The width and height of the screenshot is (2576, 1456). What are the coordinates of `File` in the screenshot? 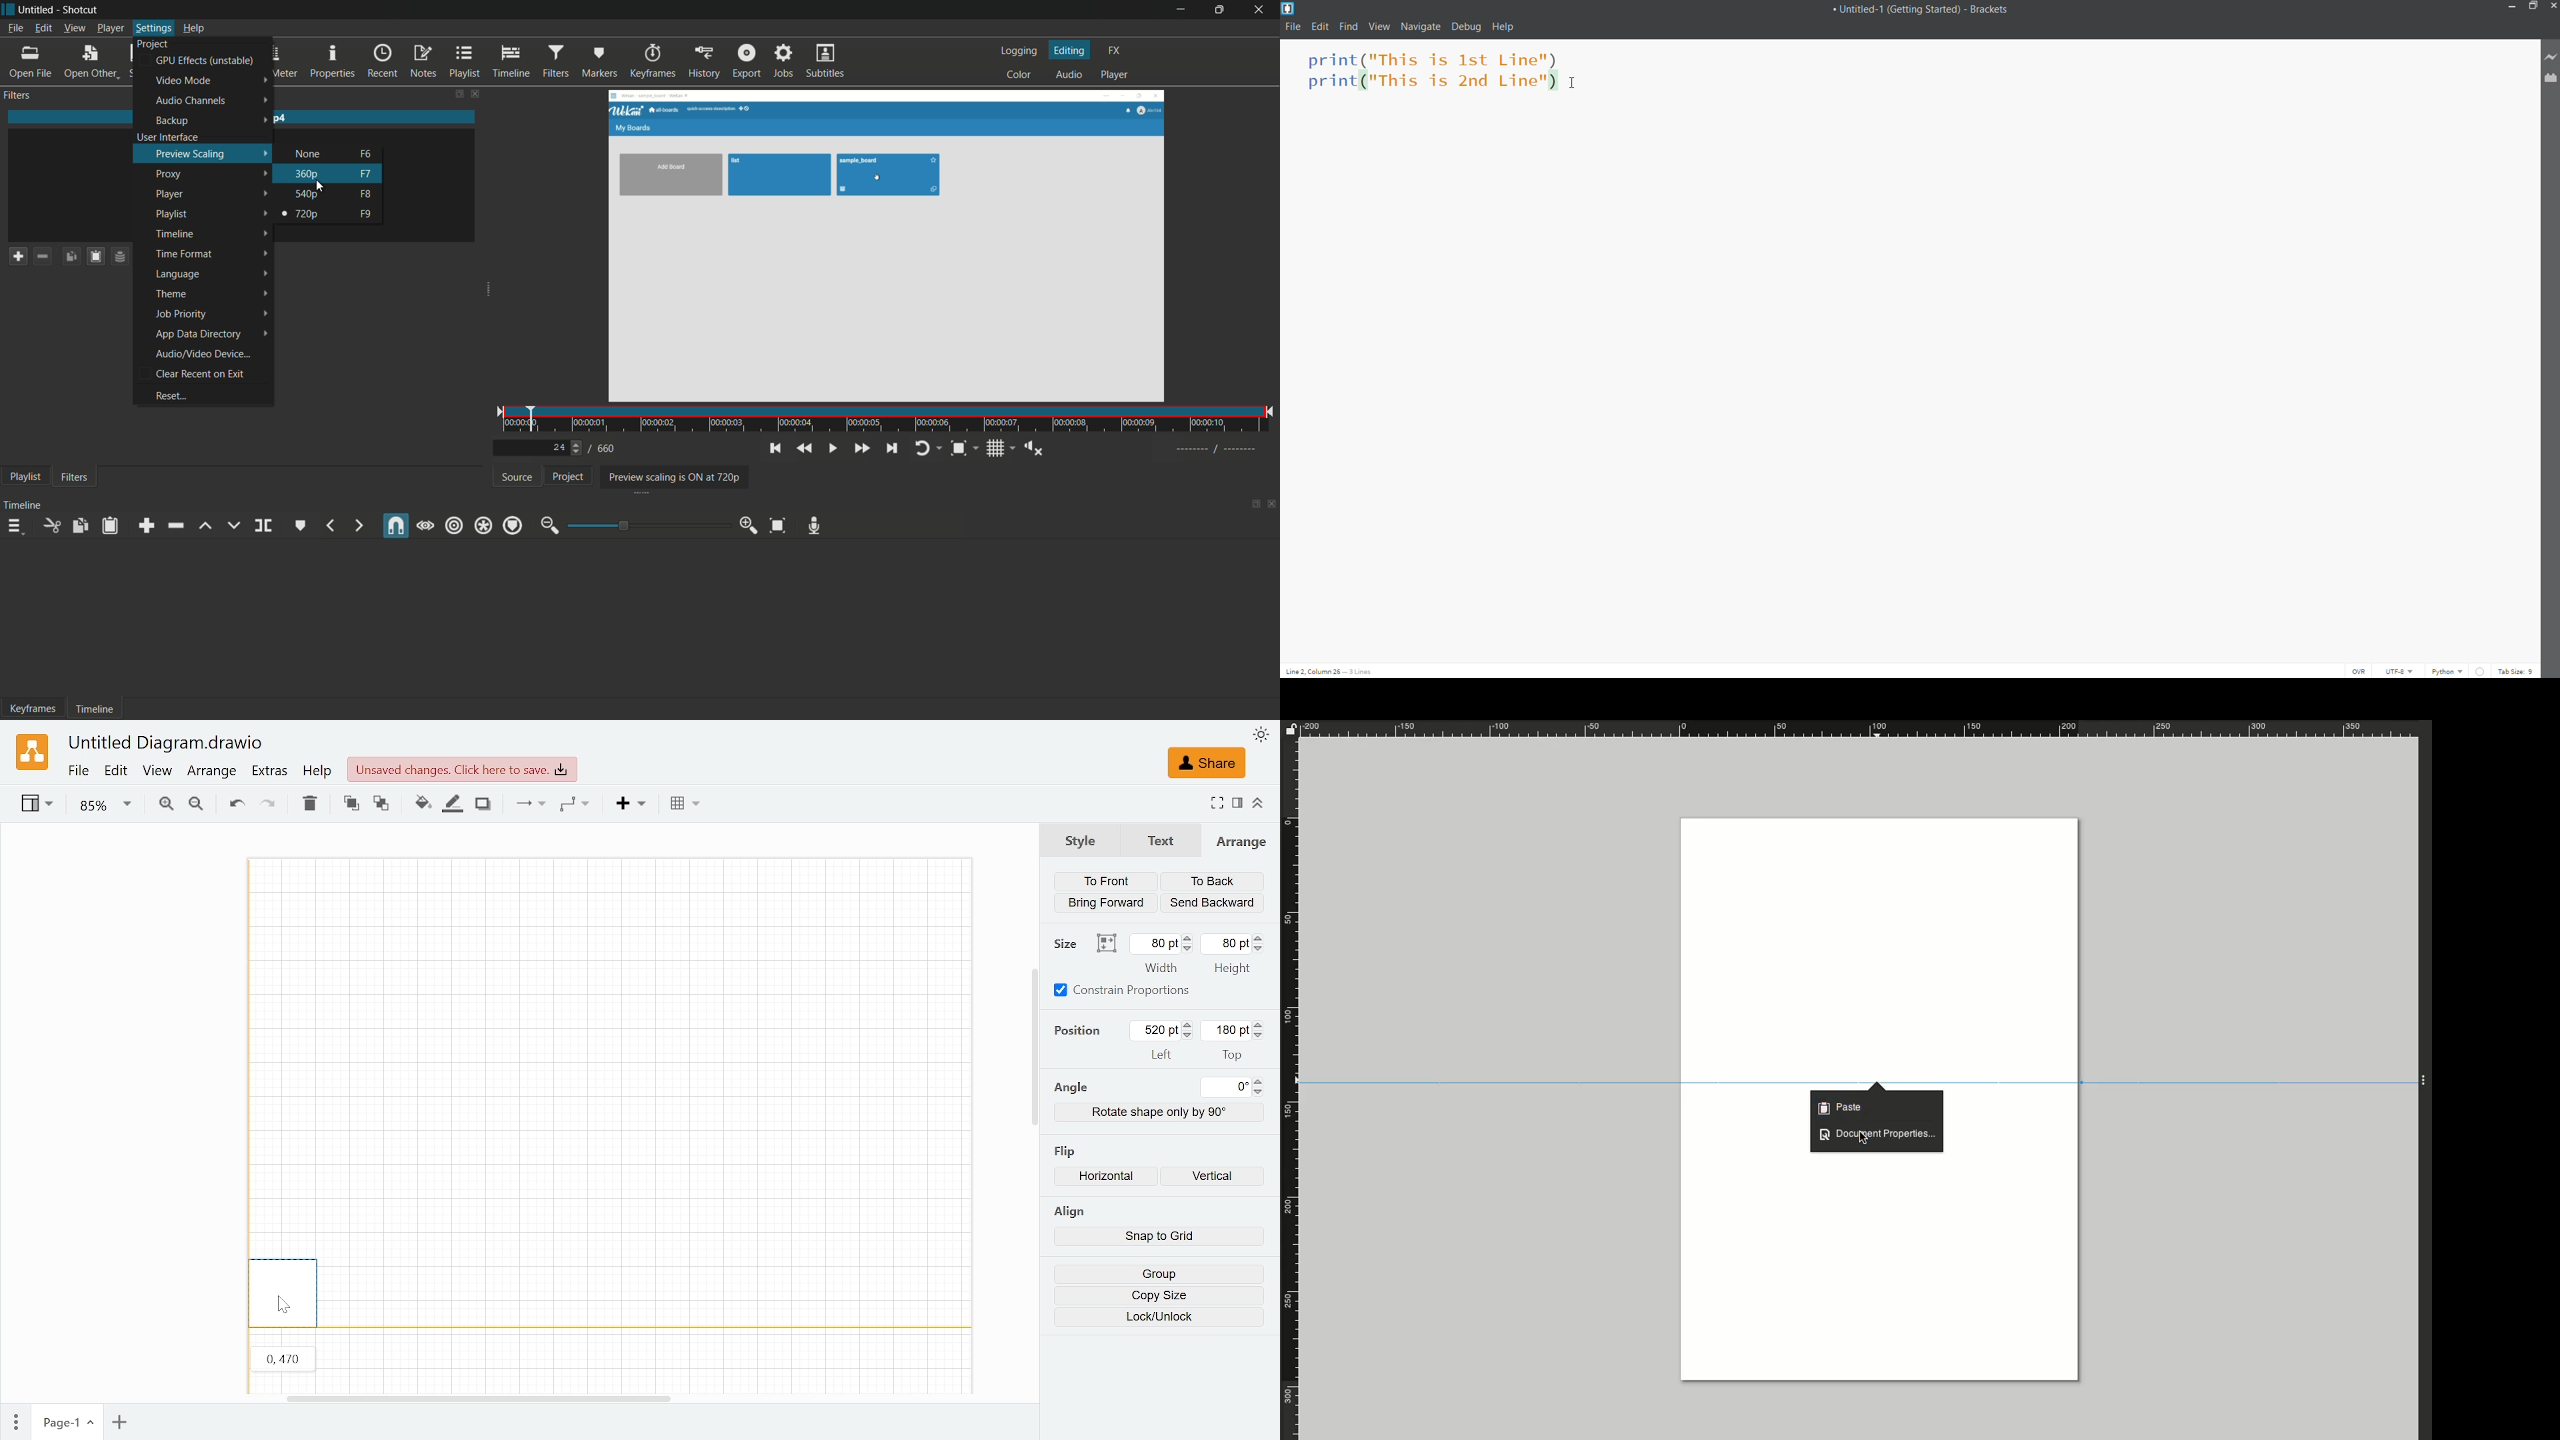 It's located at (78, 771).